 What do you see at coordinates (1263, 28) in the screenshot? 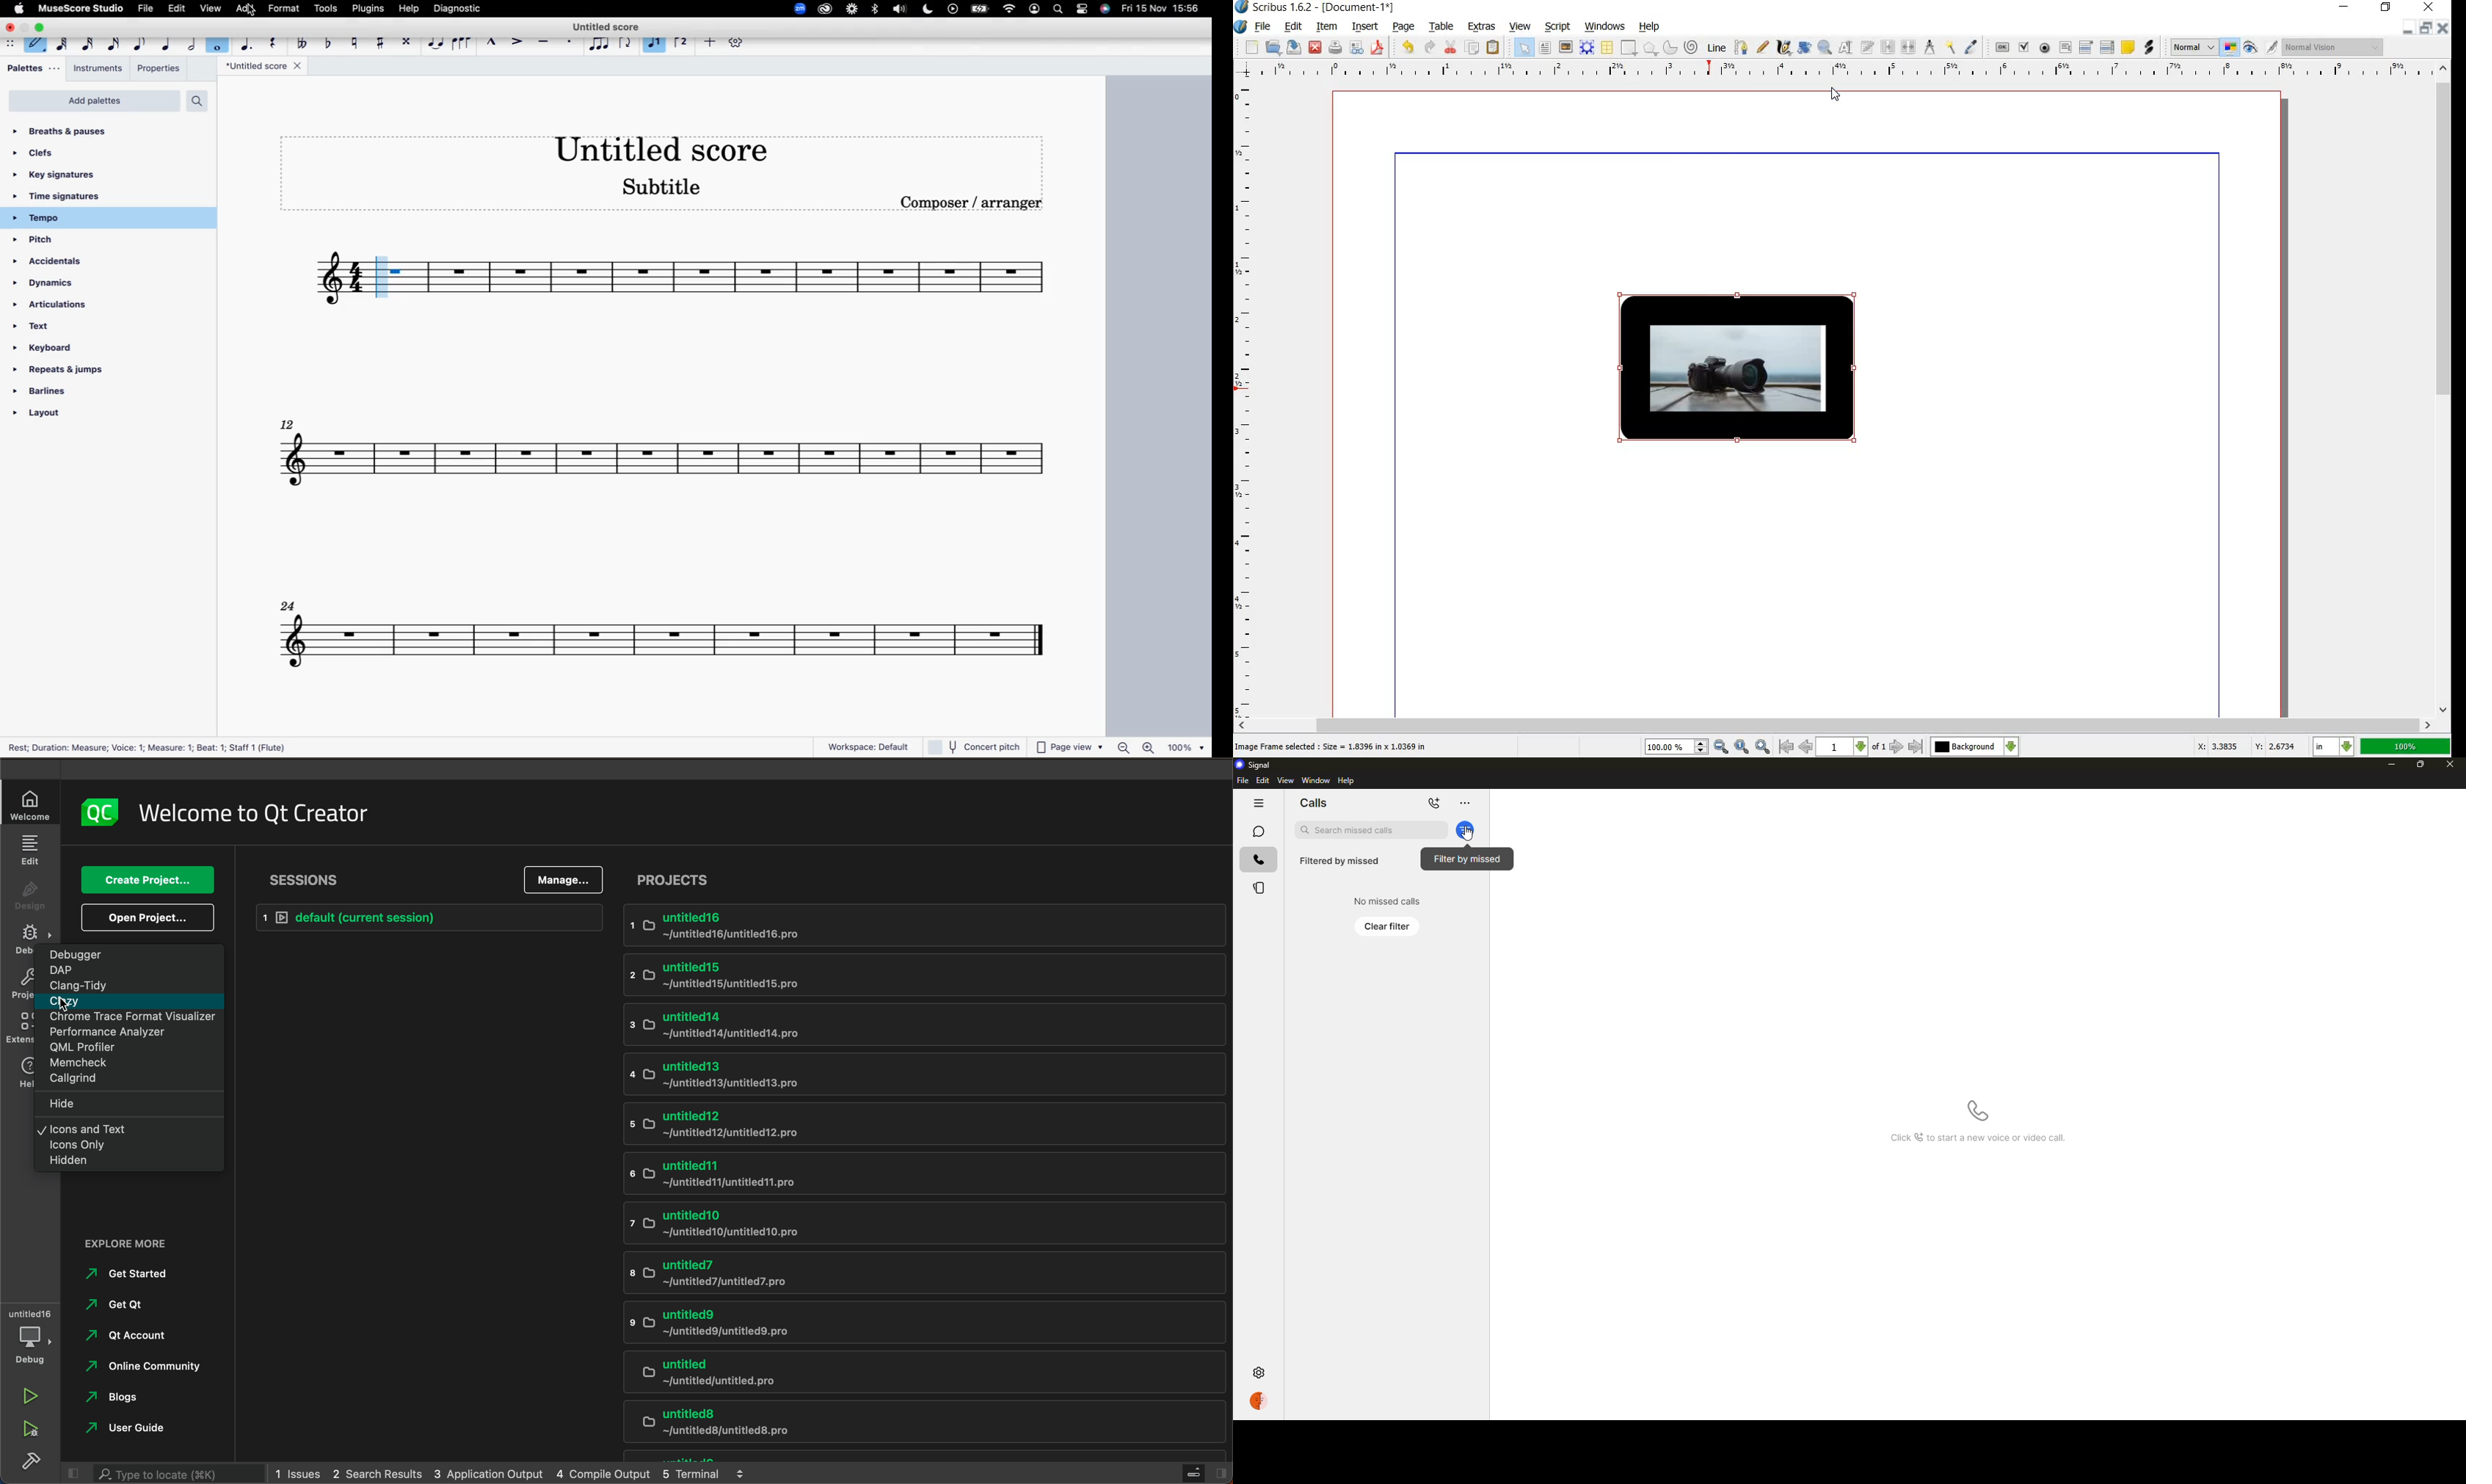
I see `file` at bounding box center [1263, 28].